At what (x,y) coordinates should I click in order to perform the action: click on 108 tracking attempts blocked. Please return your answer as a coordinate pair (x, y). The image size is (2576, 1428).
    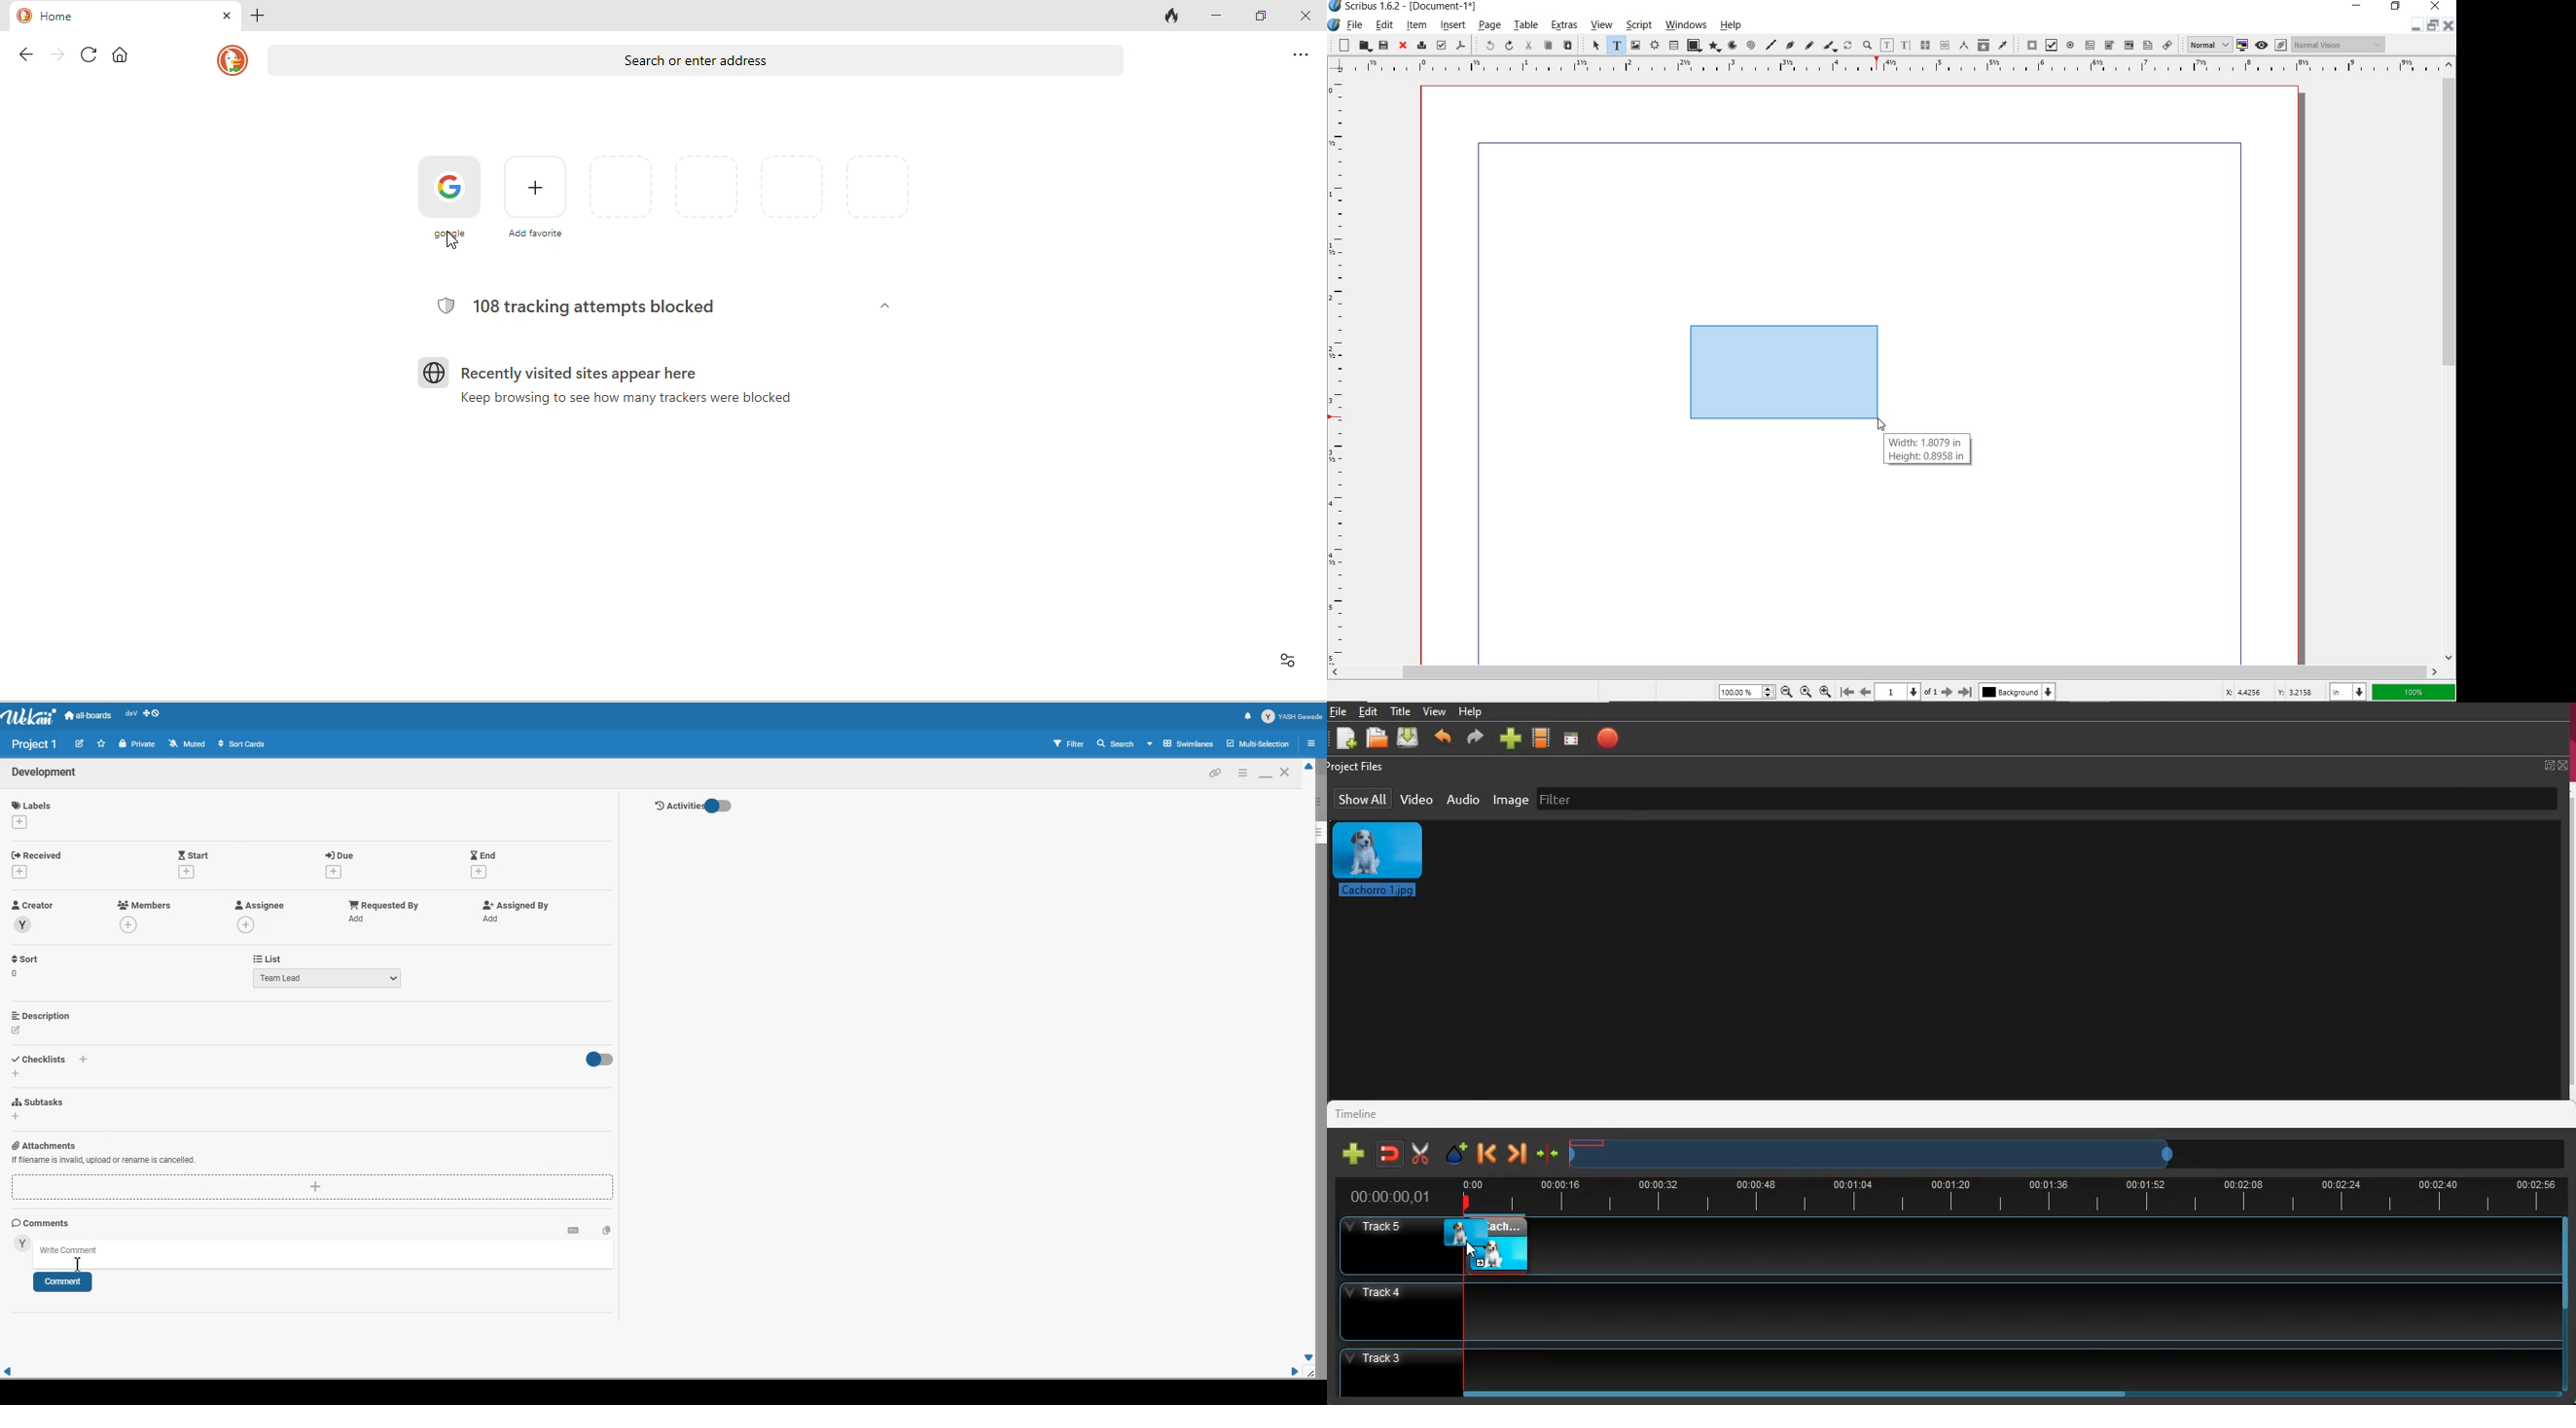
    Looking at the image, I should click on (582, 306).